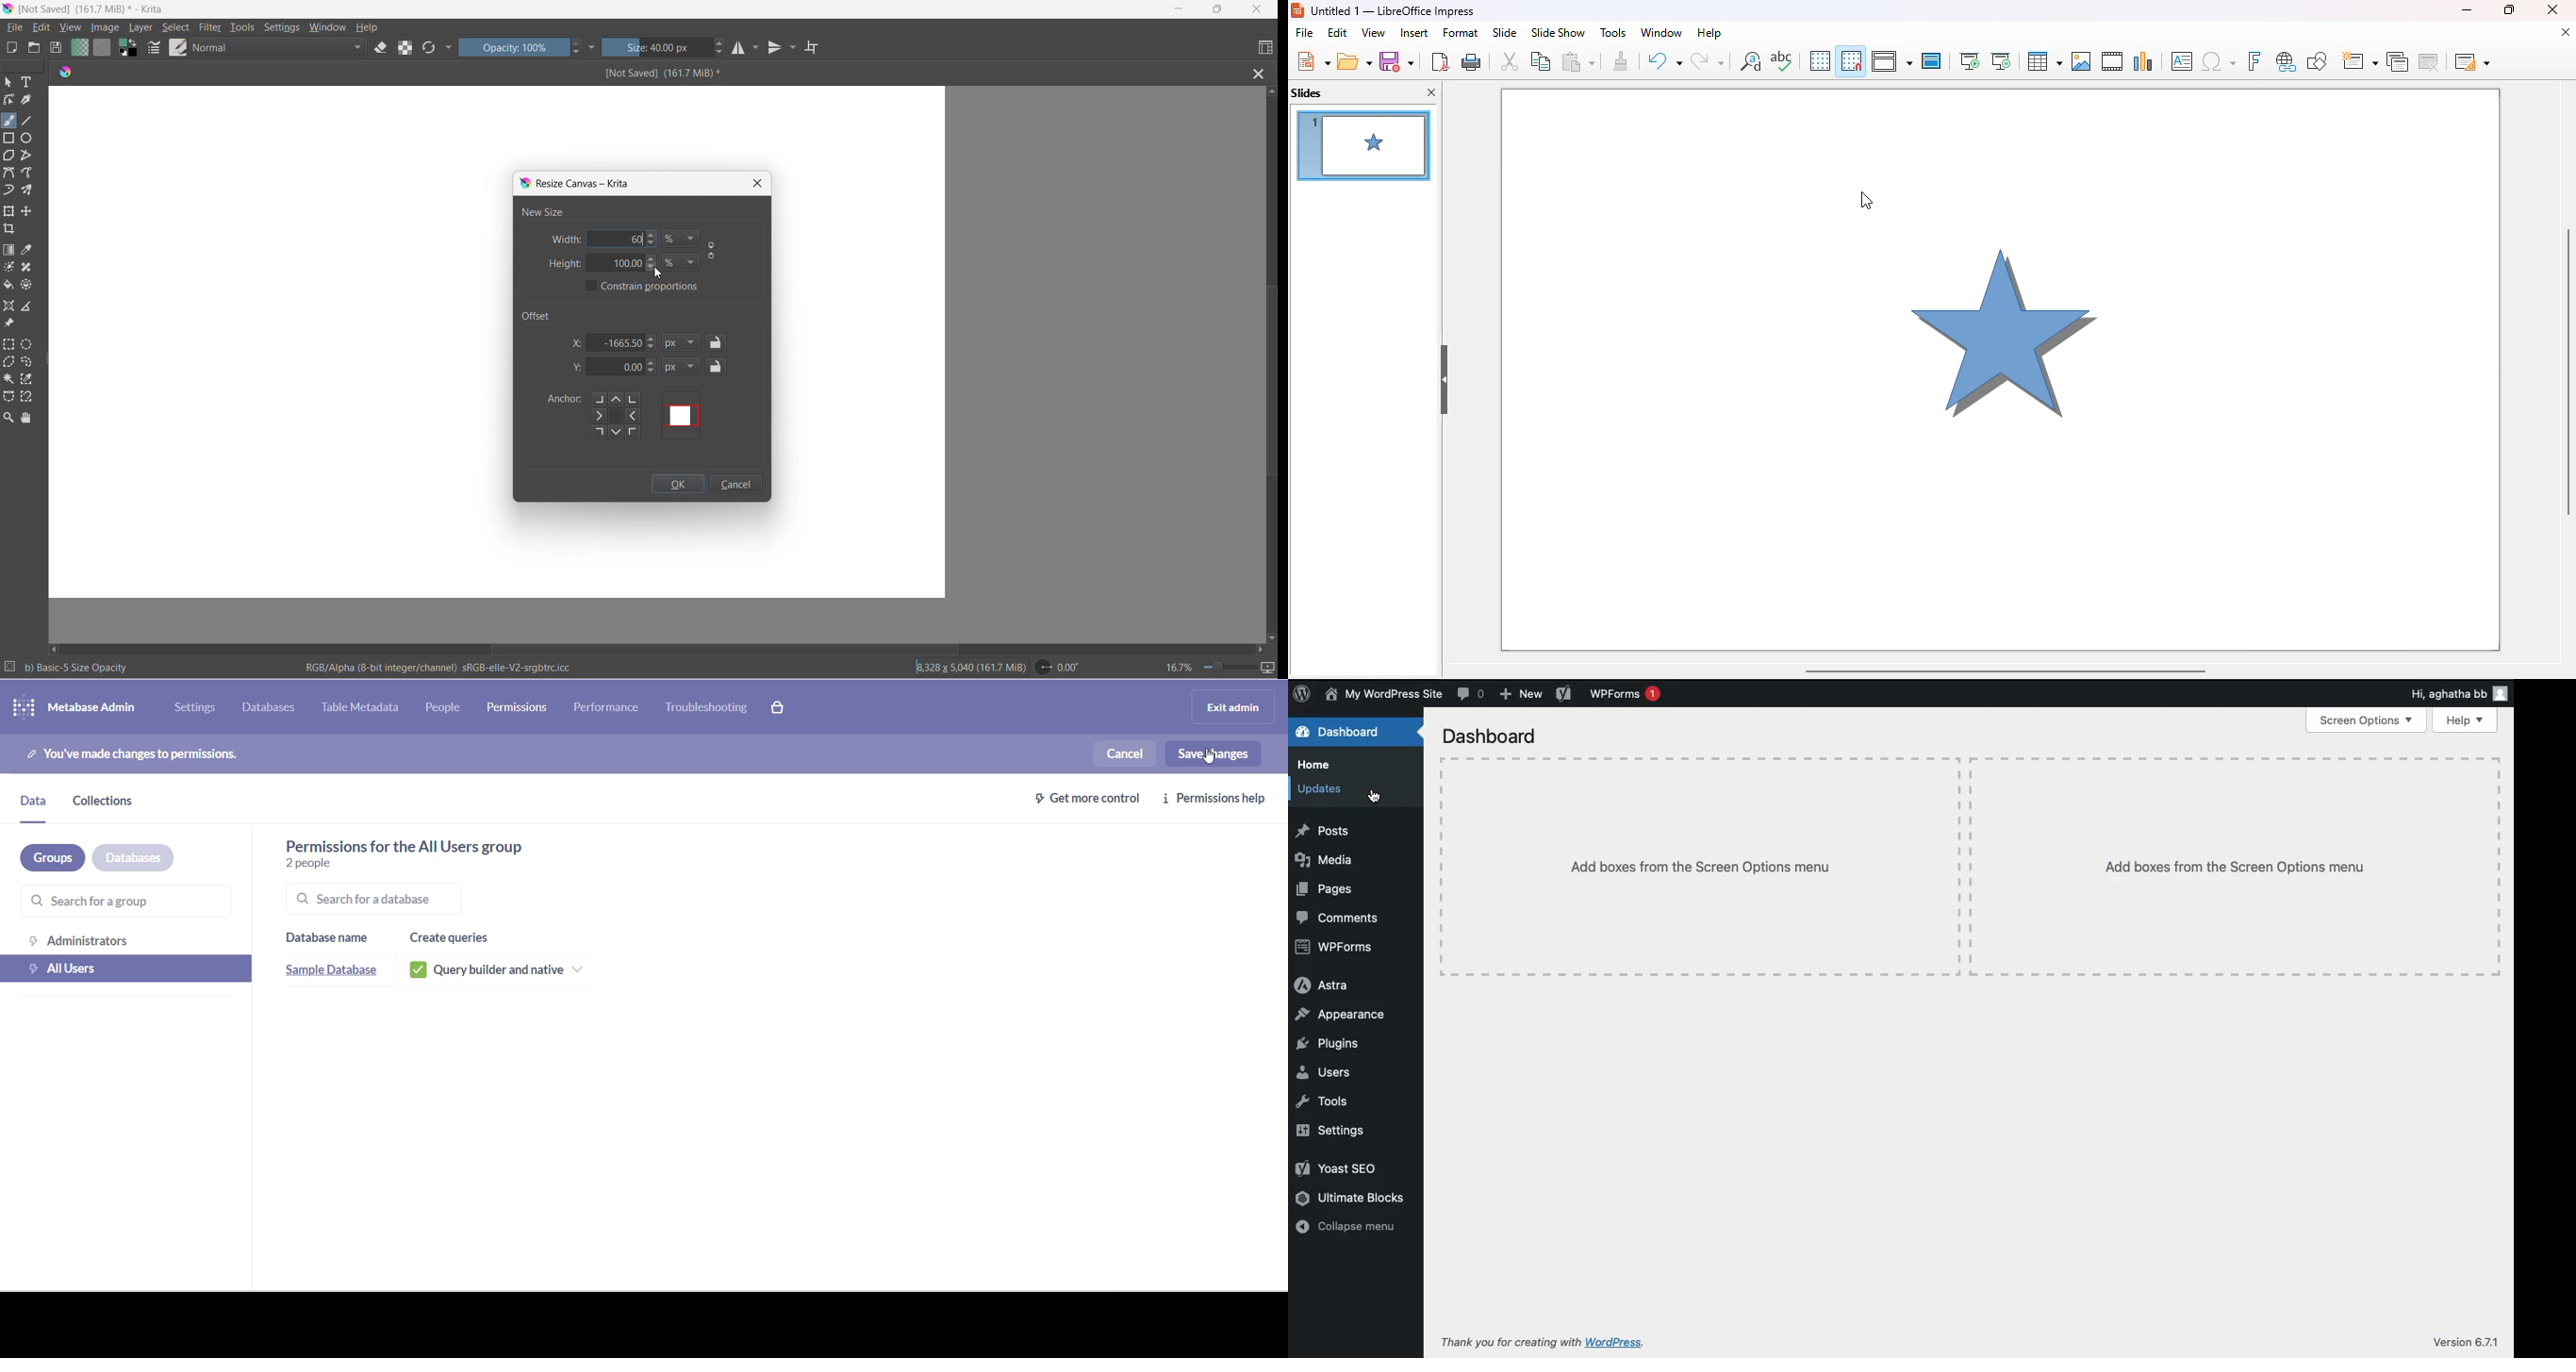  Describe the element at coordinates (71, 29) in the screenshot. I see `view` at that location.